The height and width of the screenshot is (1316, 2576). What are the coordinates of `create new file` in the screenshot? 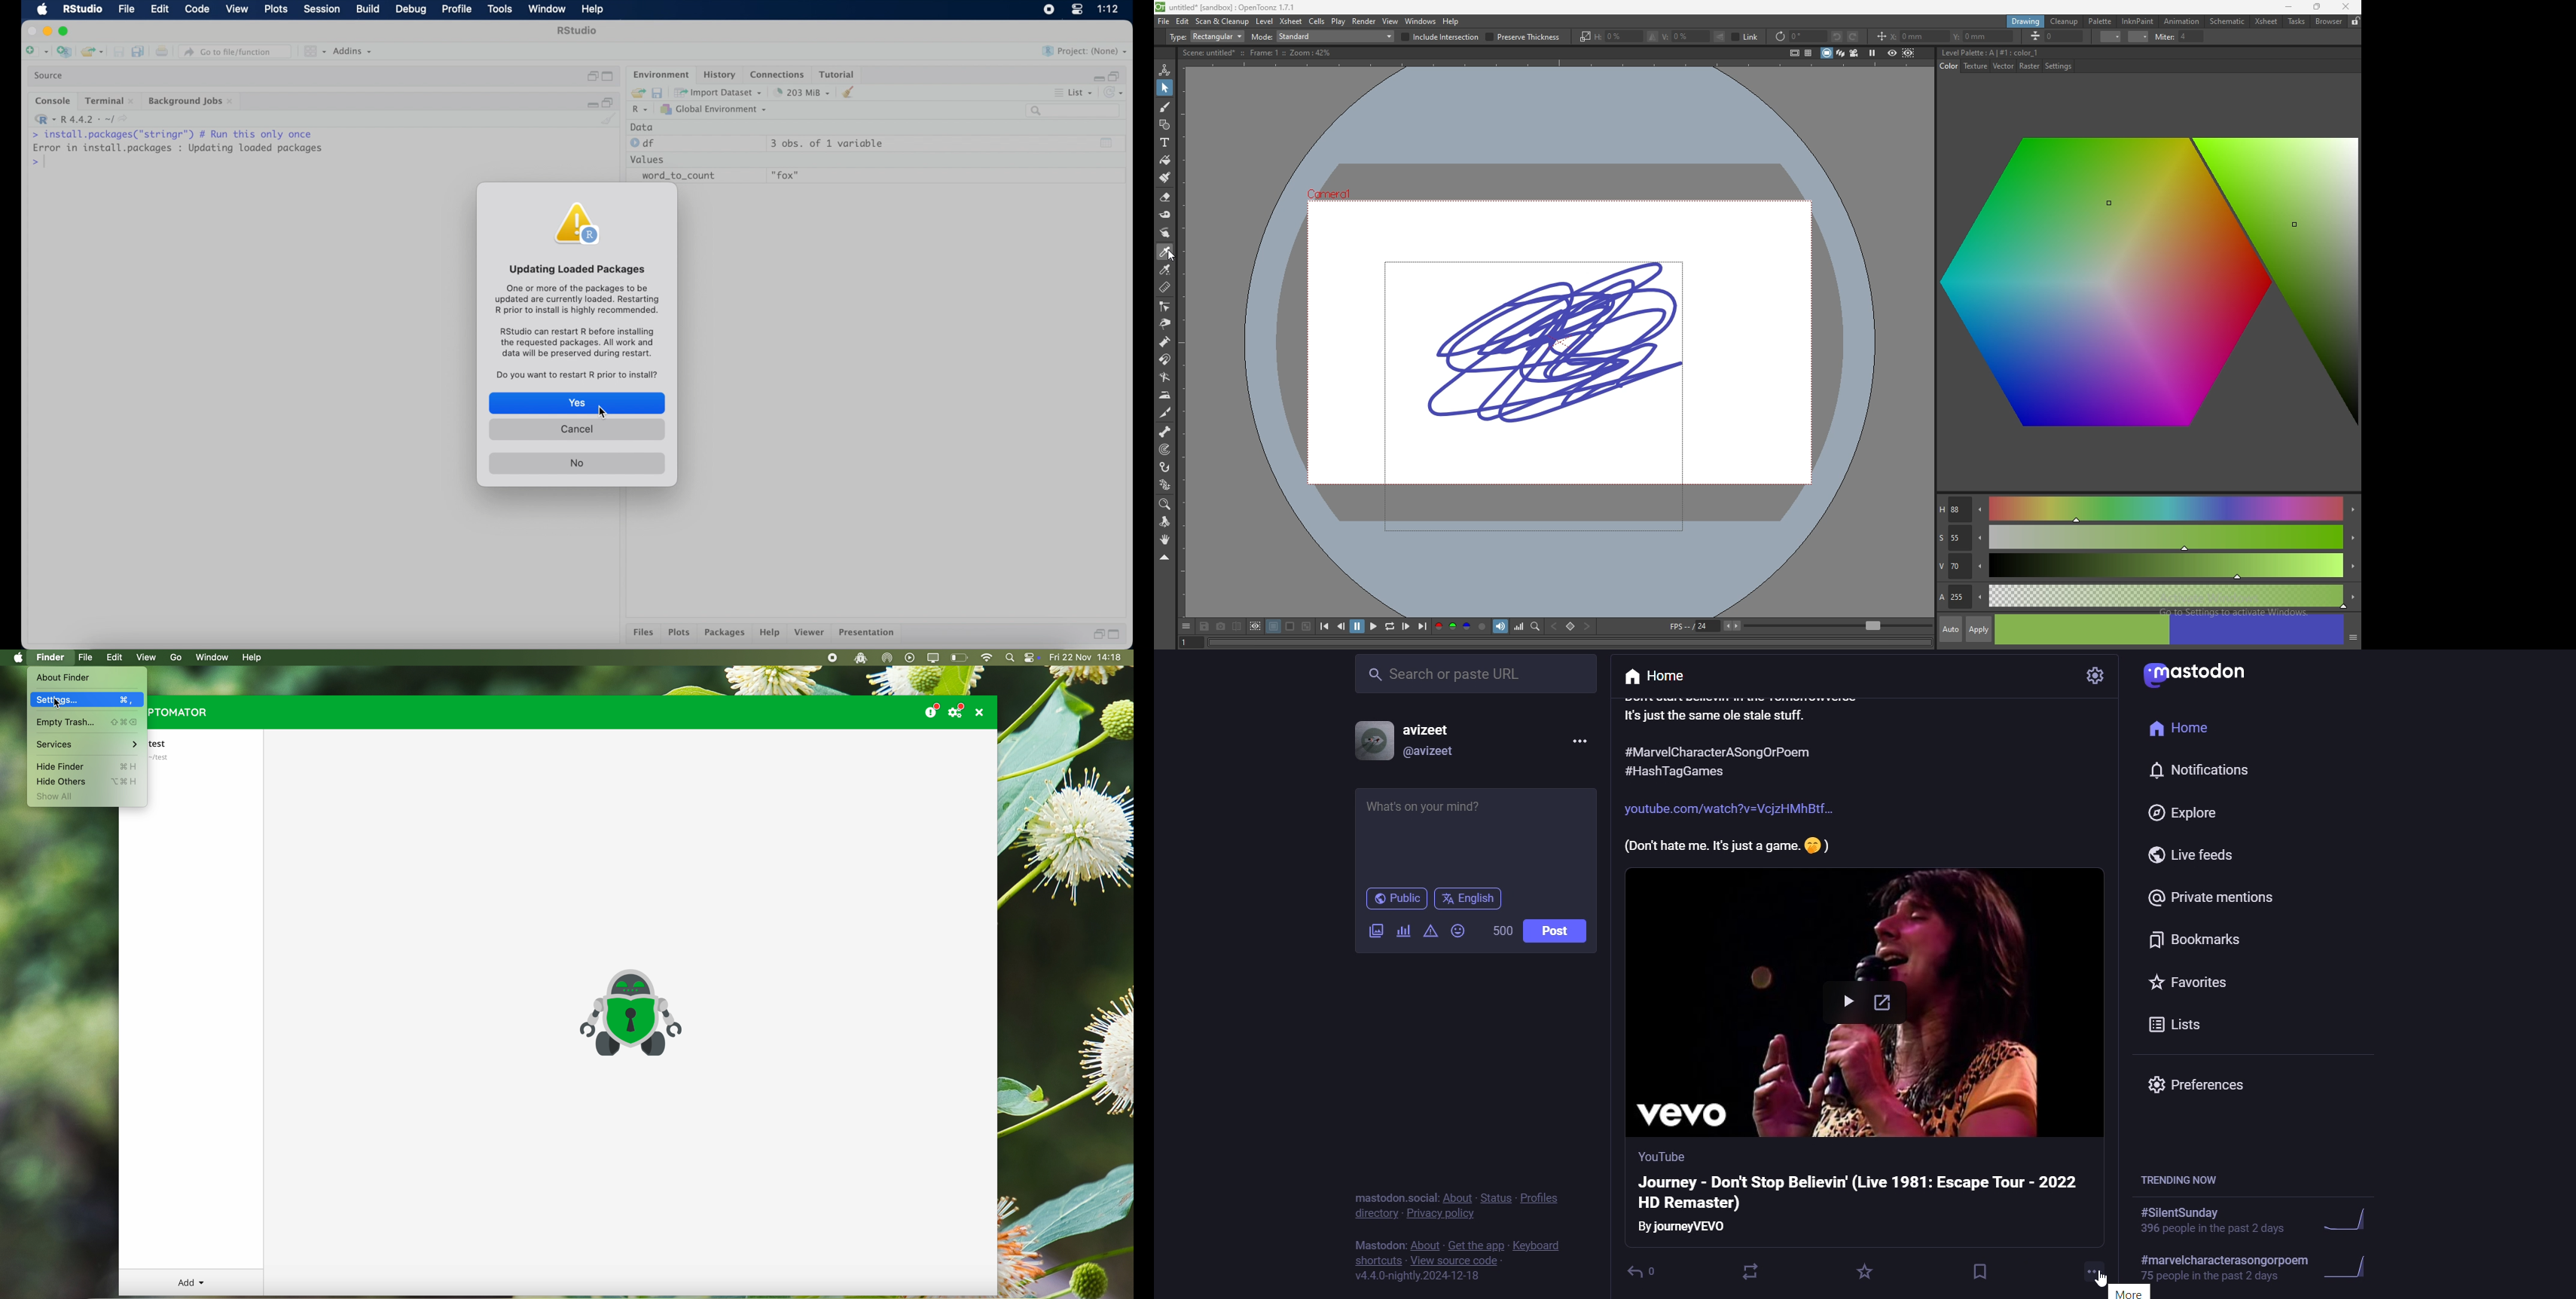 It's located at (36, 52).